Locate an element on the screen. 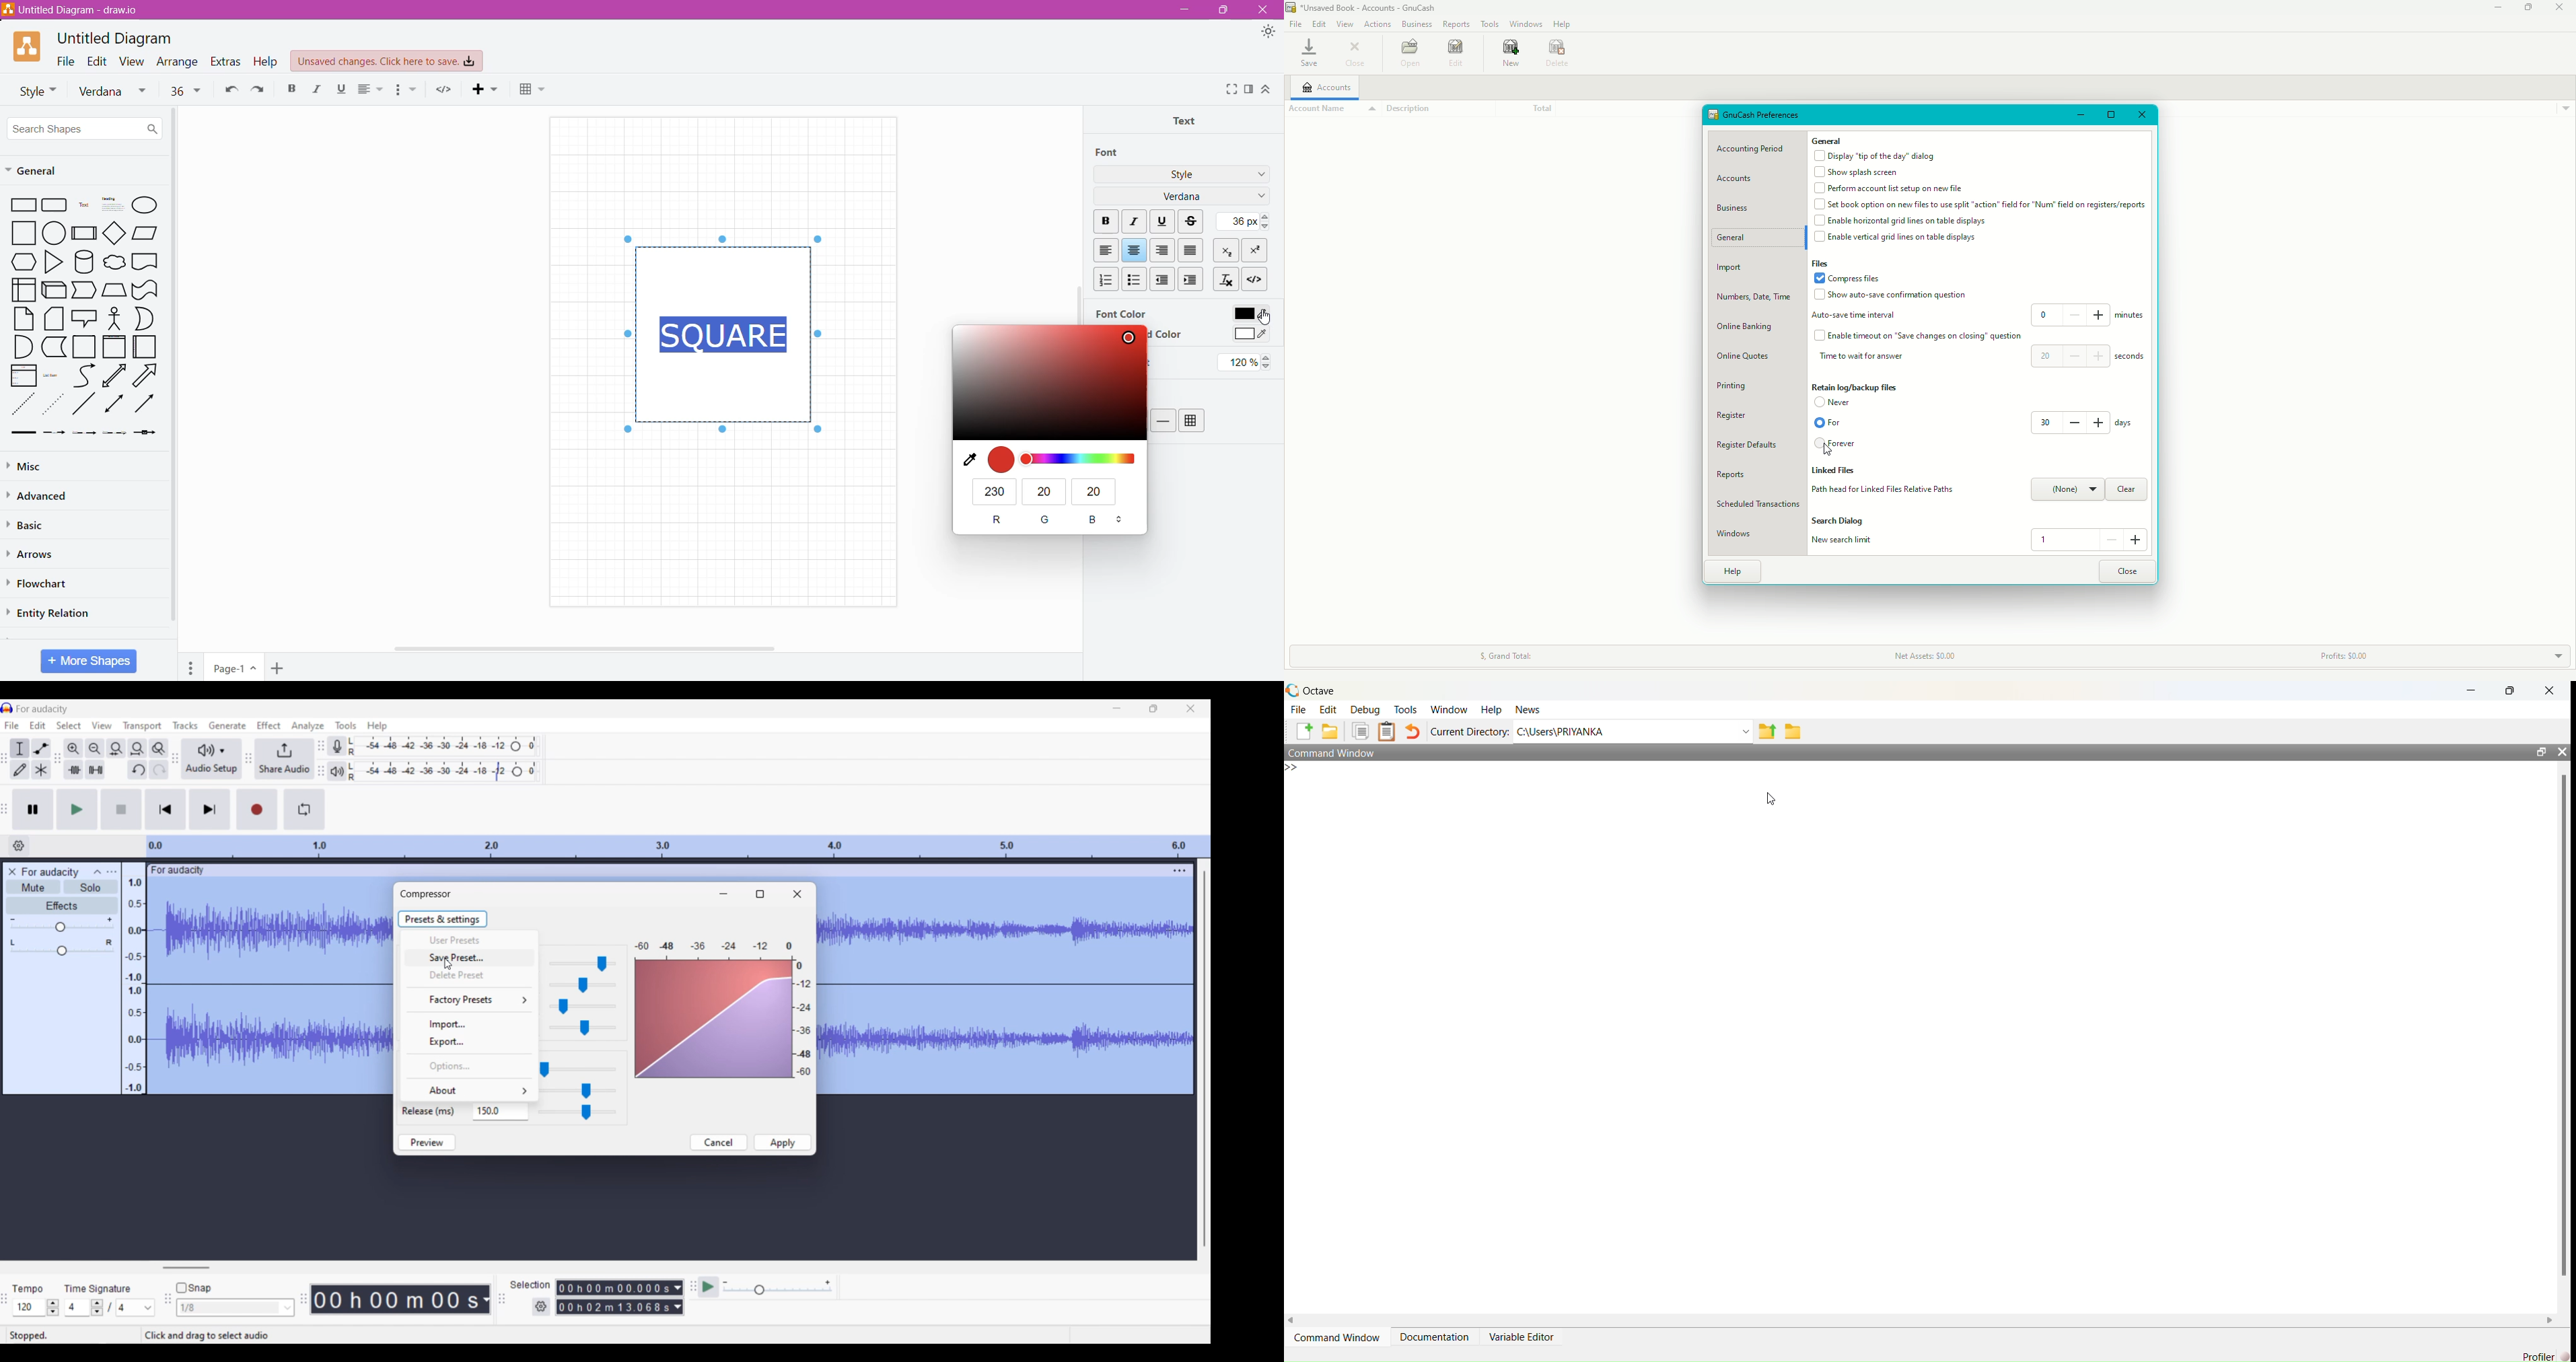 Image resolution: width=2576 pixels, height=1372 pixels. View is located at coordinates (1343, 24).